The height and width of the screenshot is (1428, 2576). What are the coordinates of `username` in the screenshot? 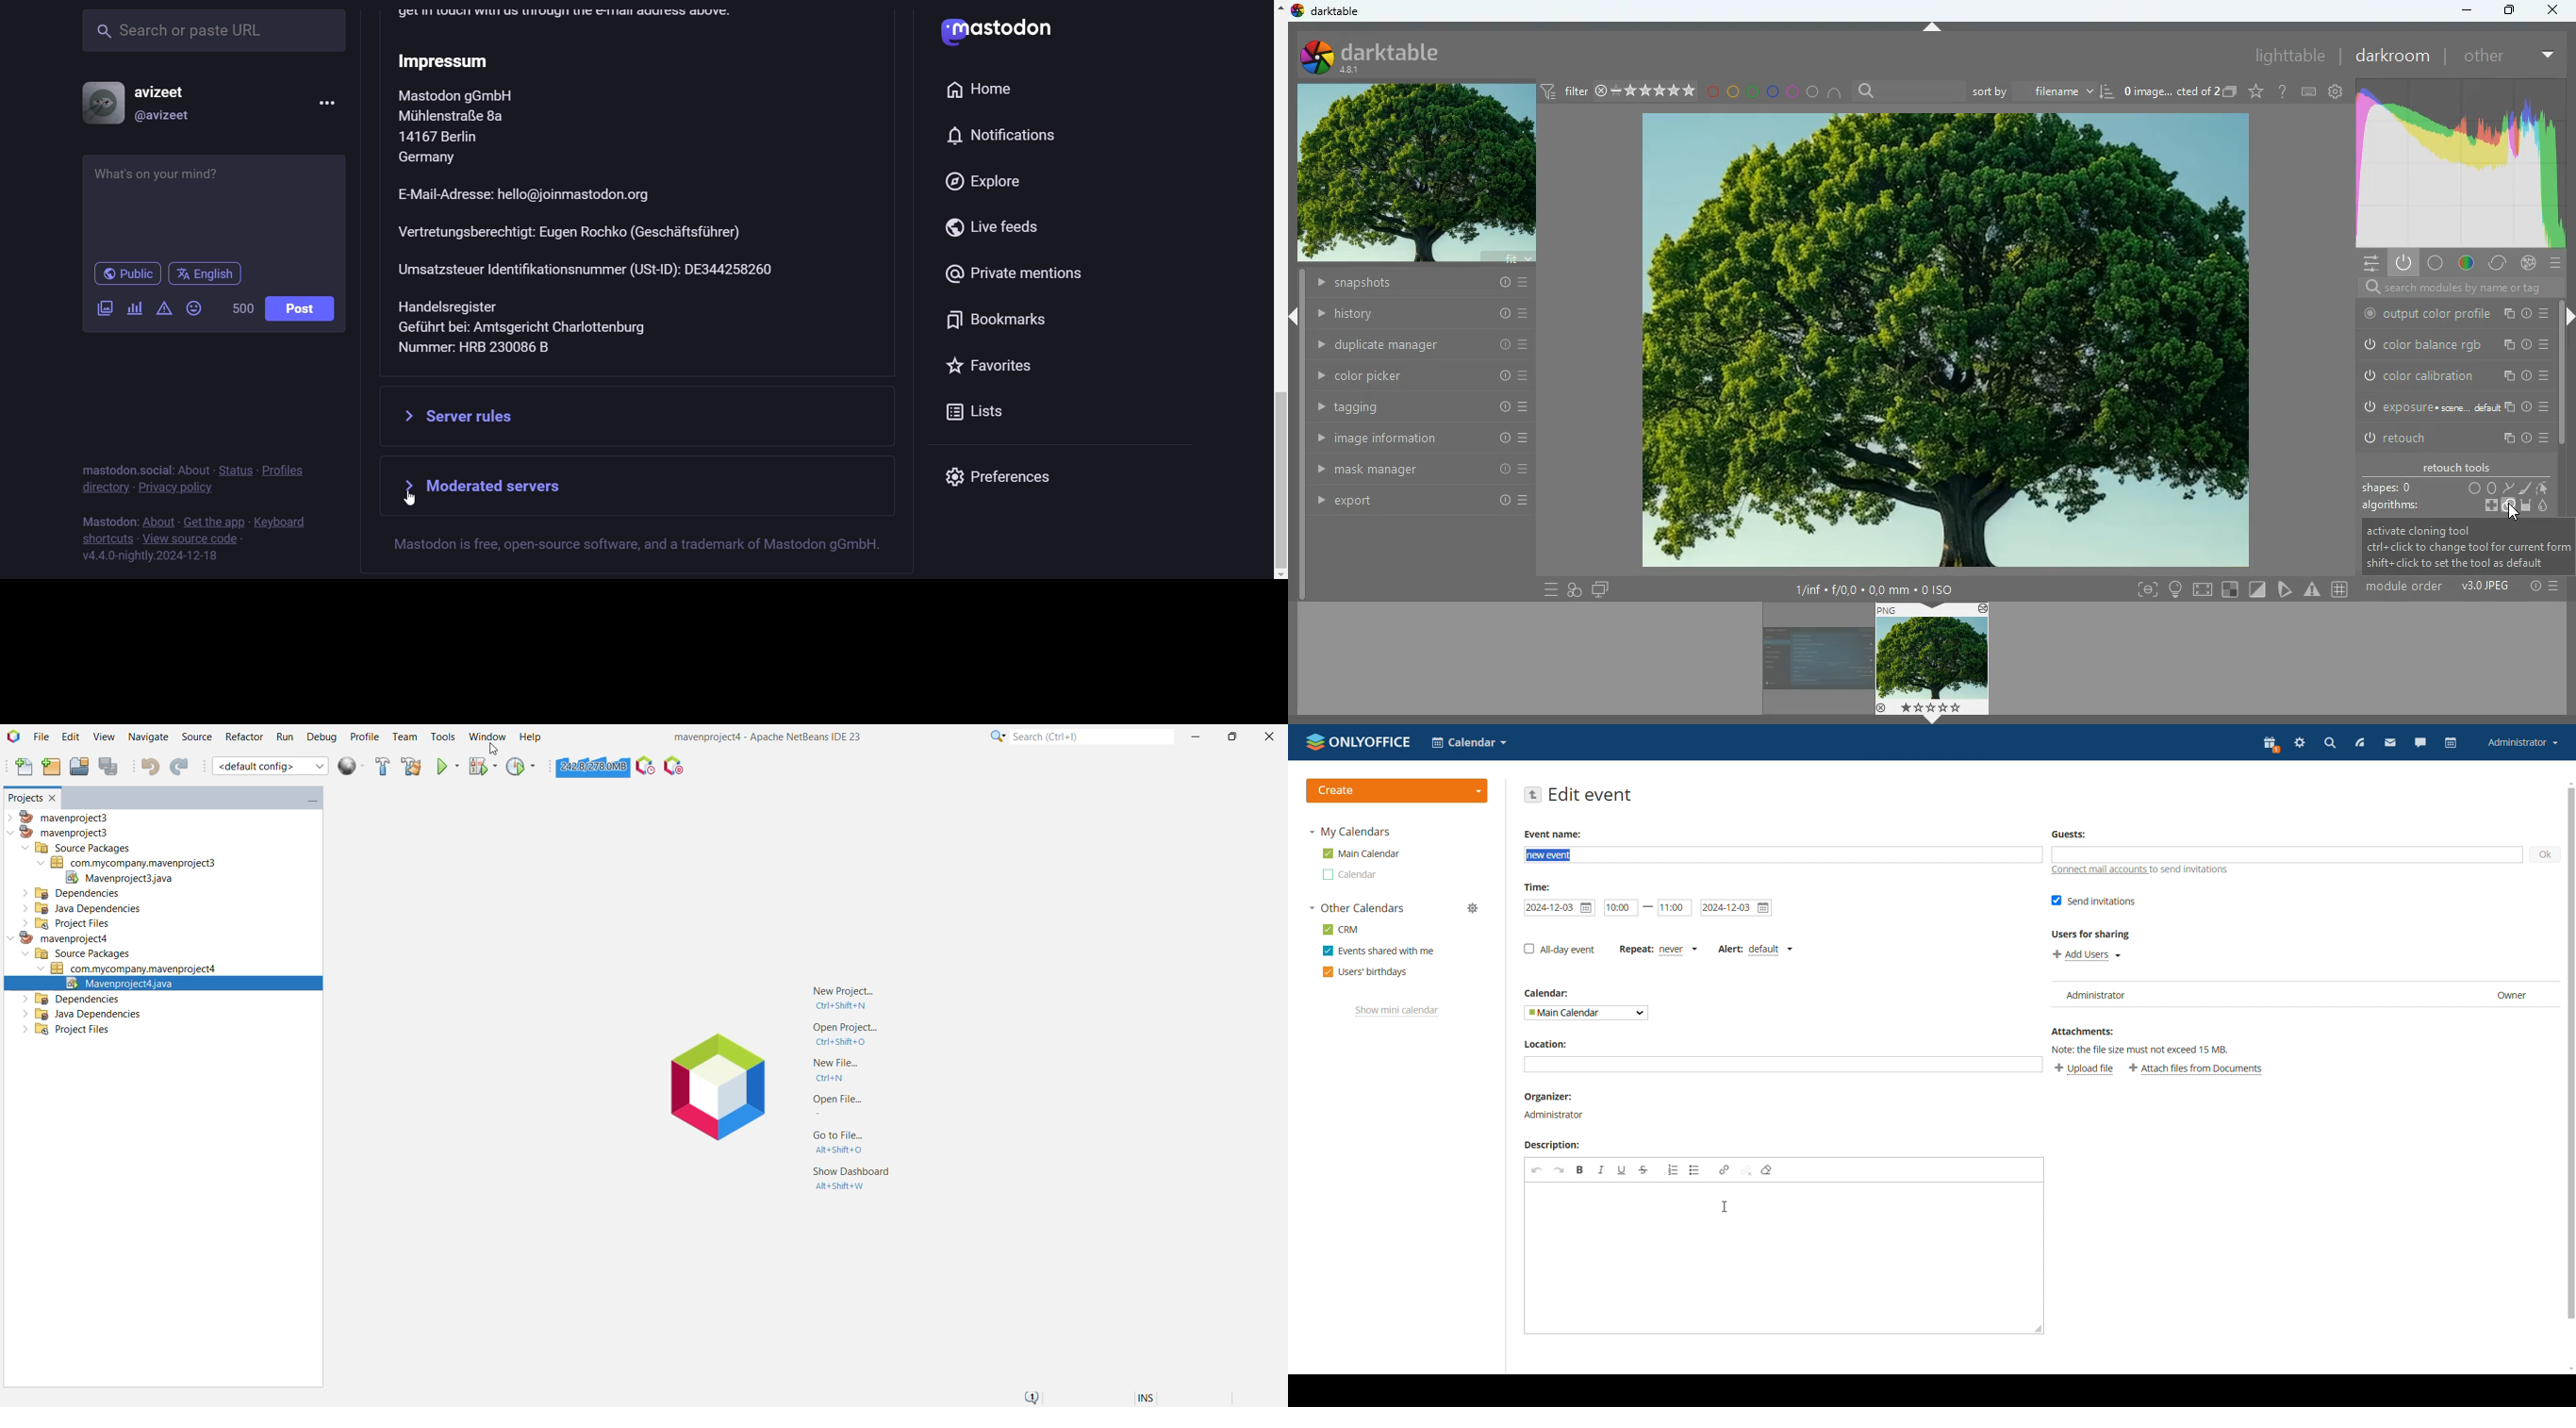 It's located at (168, 88).